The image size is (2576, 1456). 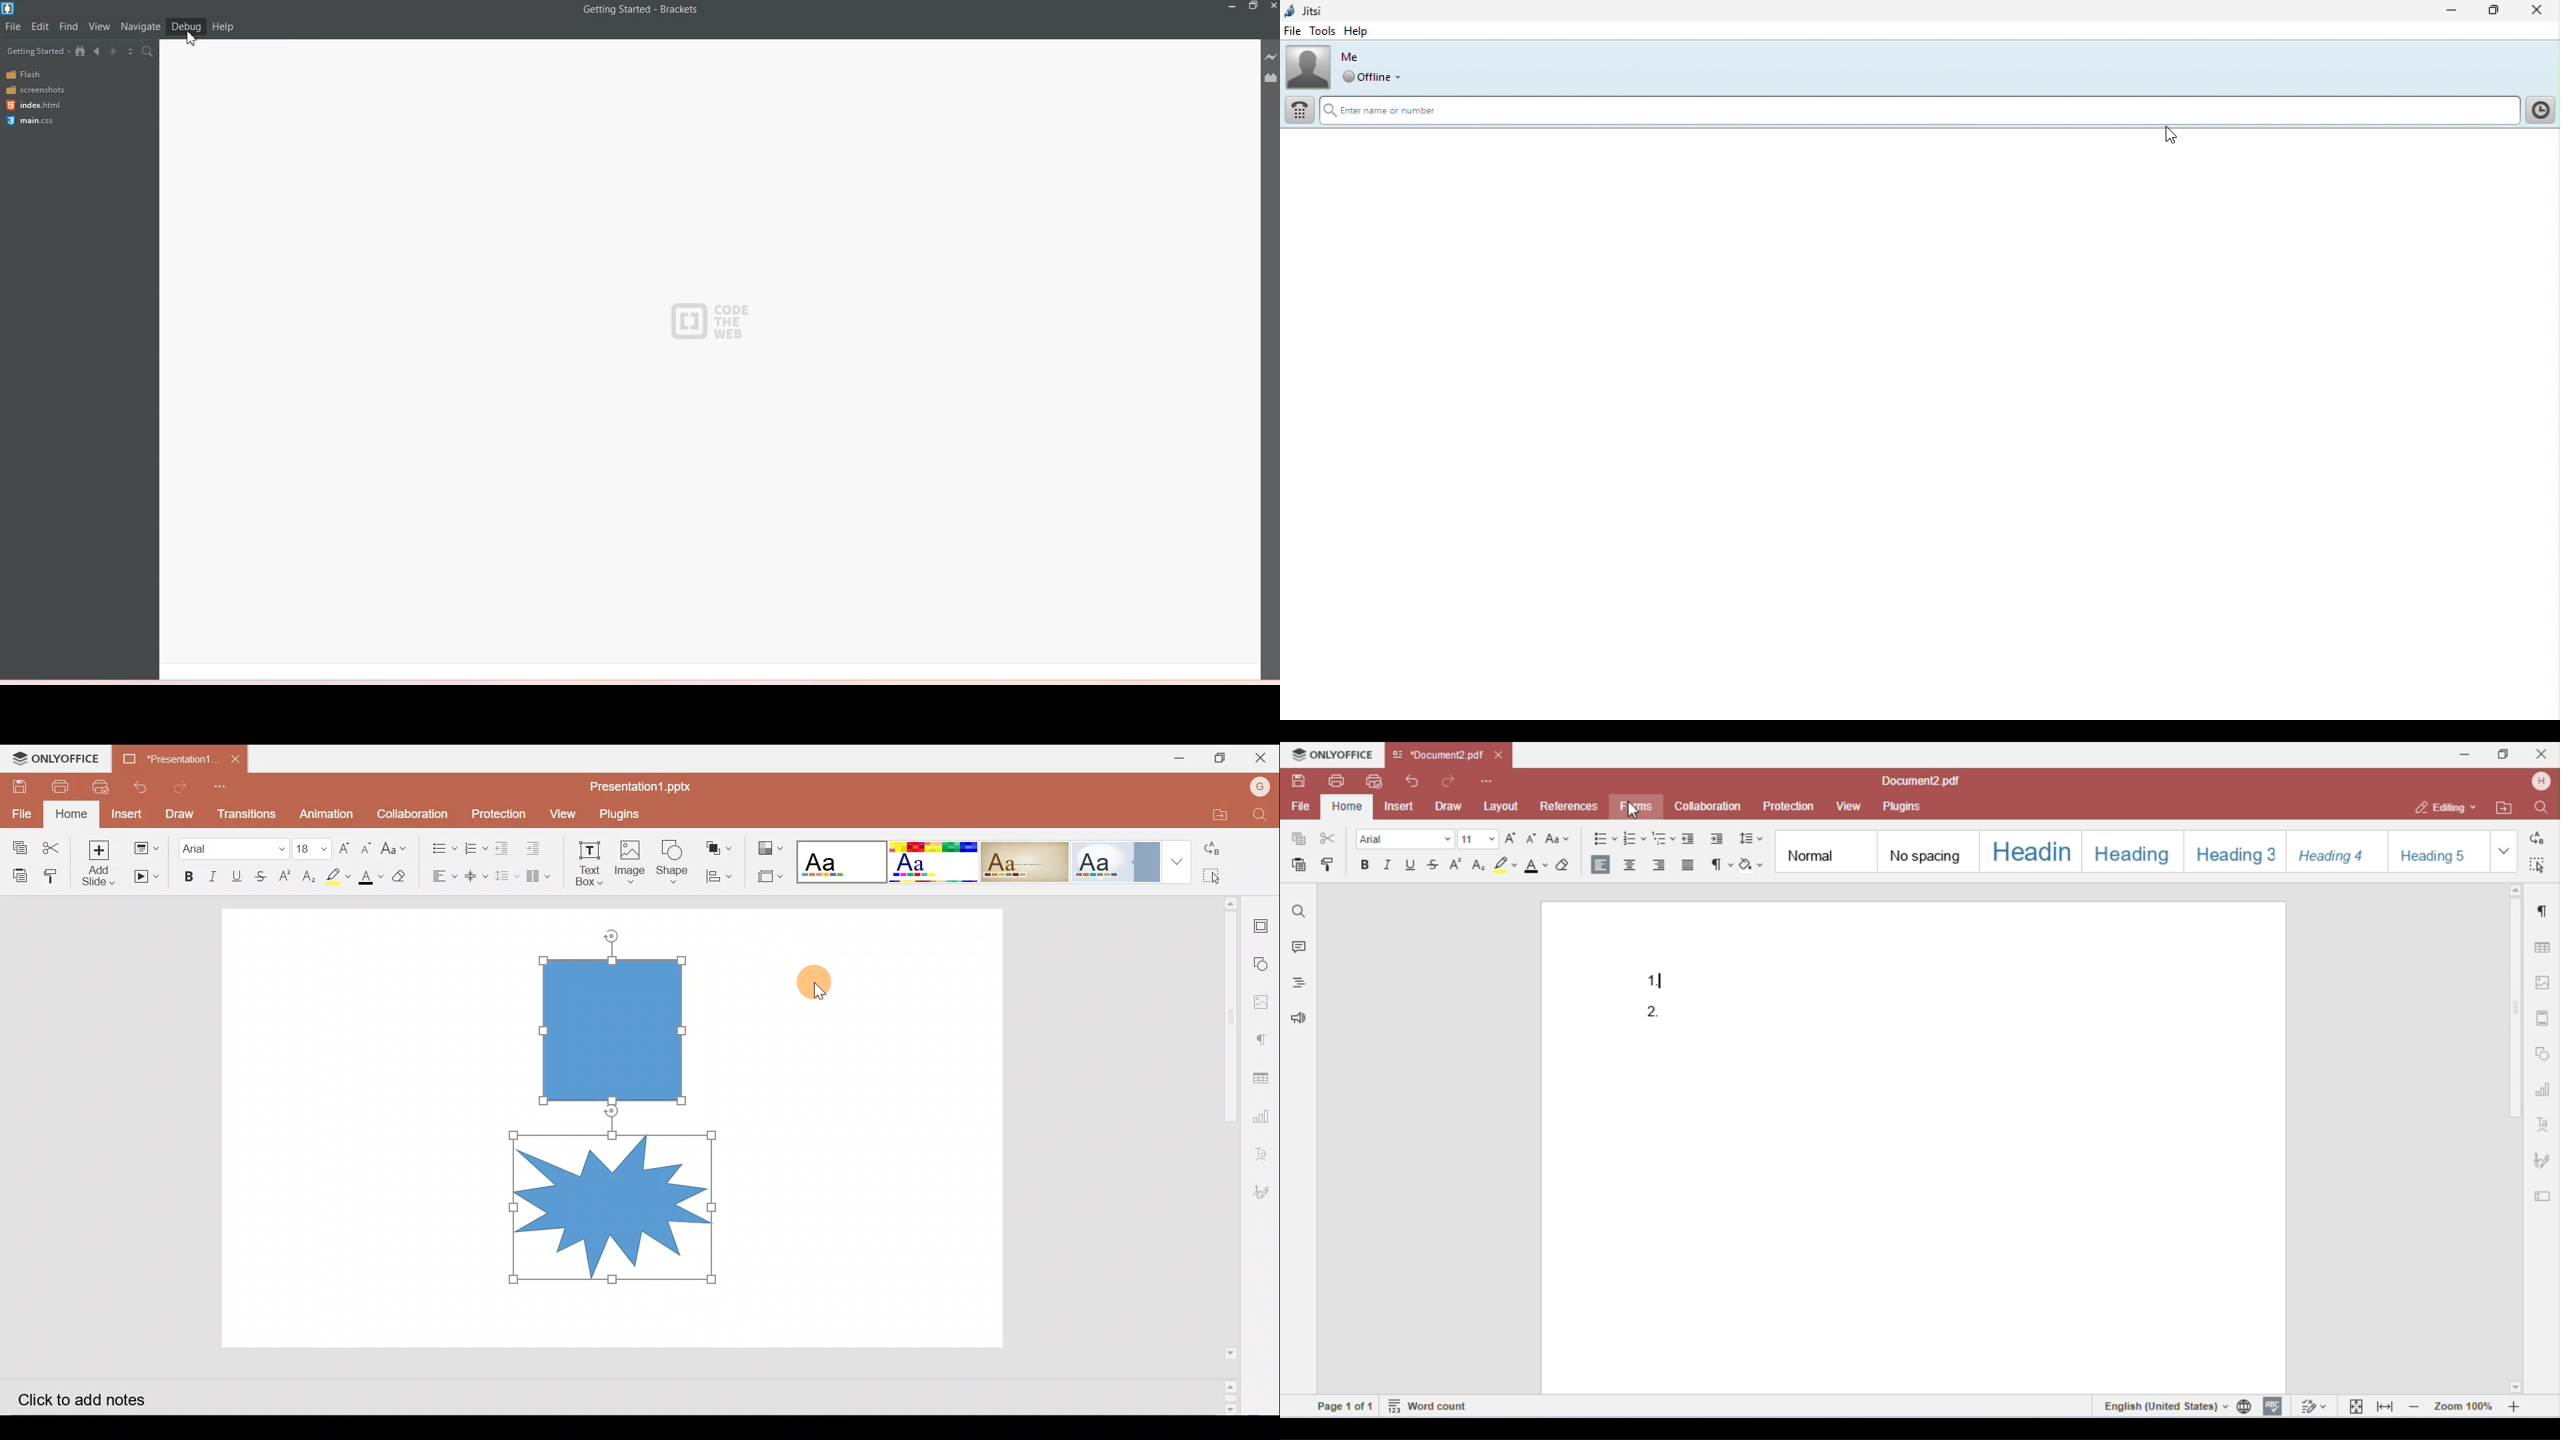 What do you see at coordinates (19, 811) in the screenshot?
I see `File` at bounding box center [19, 811].